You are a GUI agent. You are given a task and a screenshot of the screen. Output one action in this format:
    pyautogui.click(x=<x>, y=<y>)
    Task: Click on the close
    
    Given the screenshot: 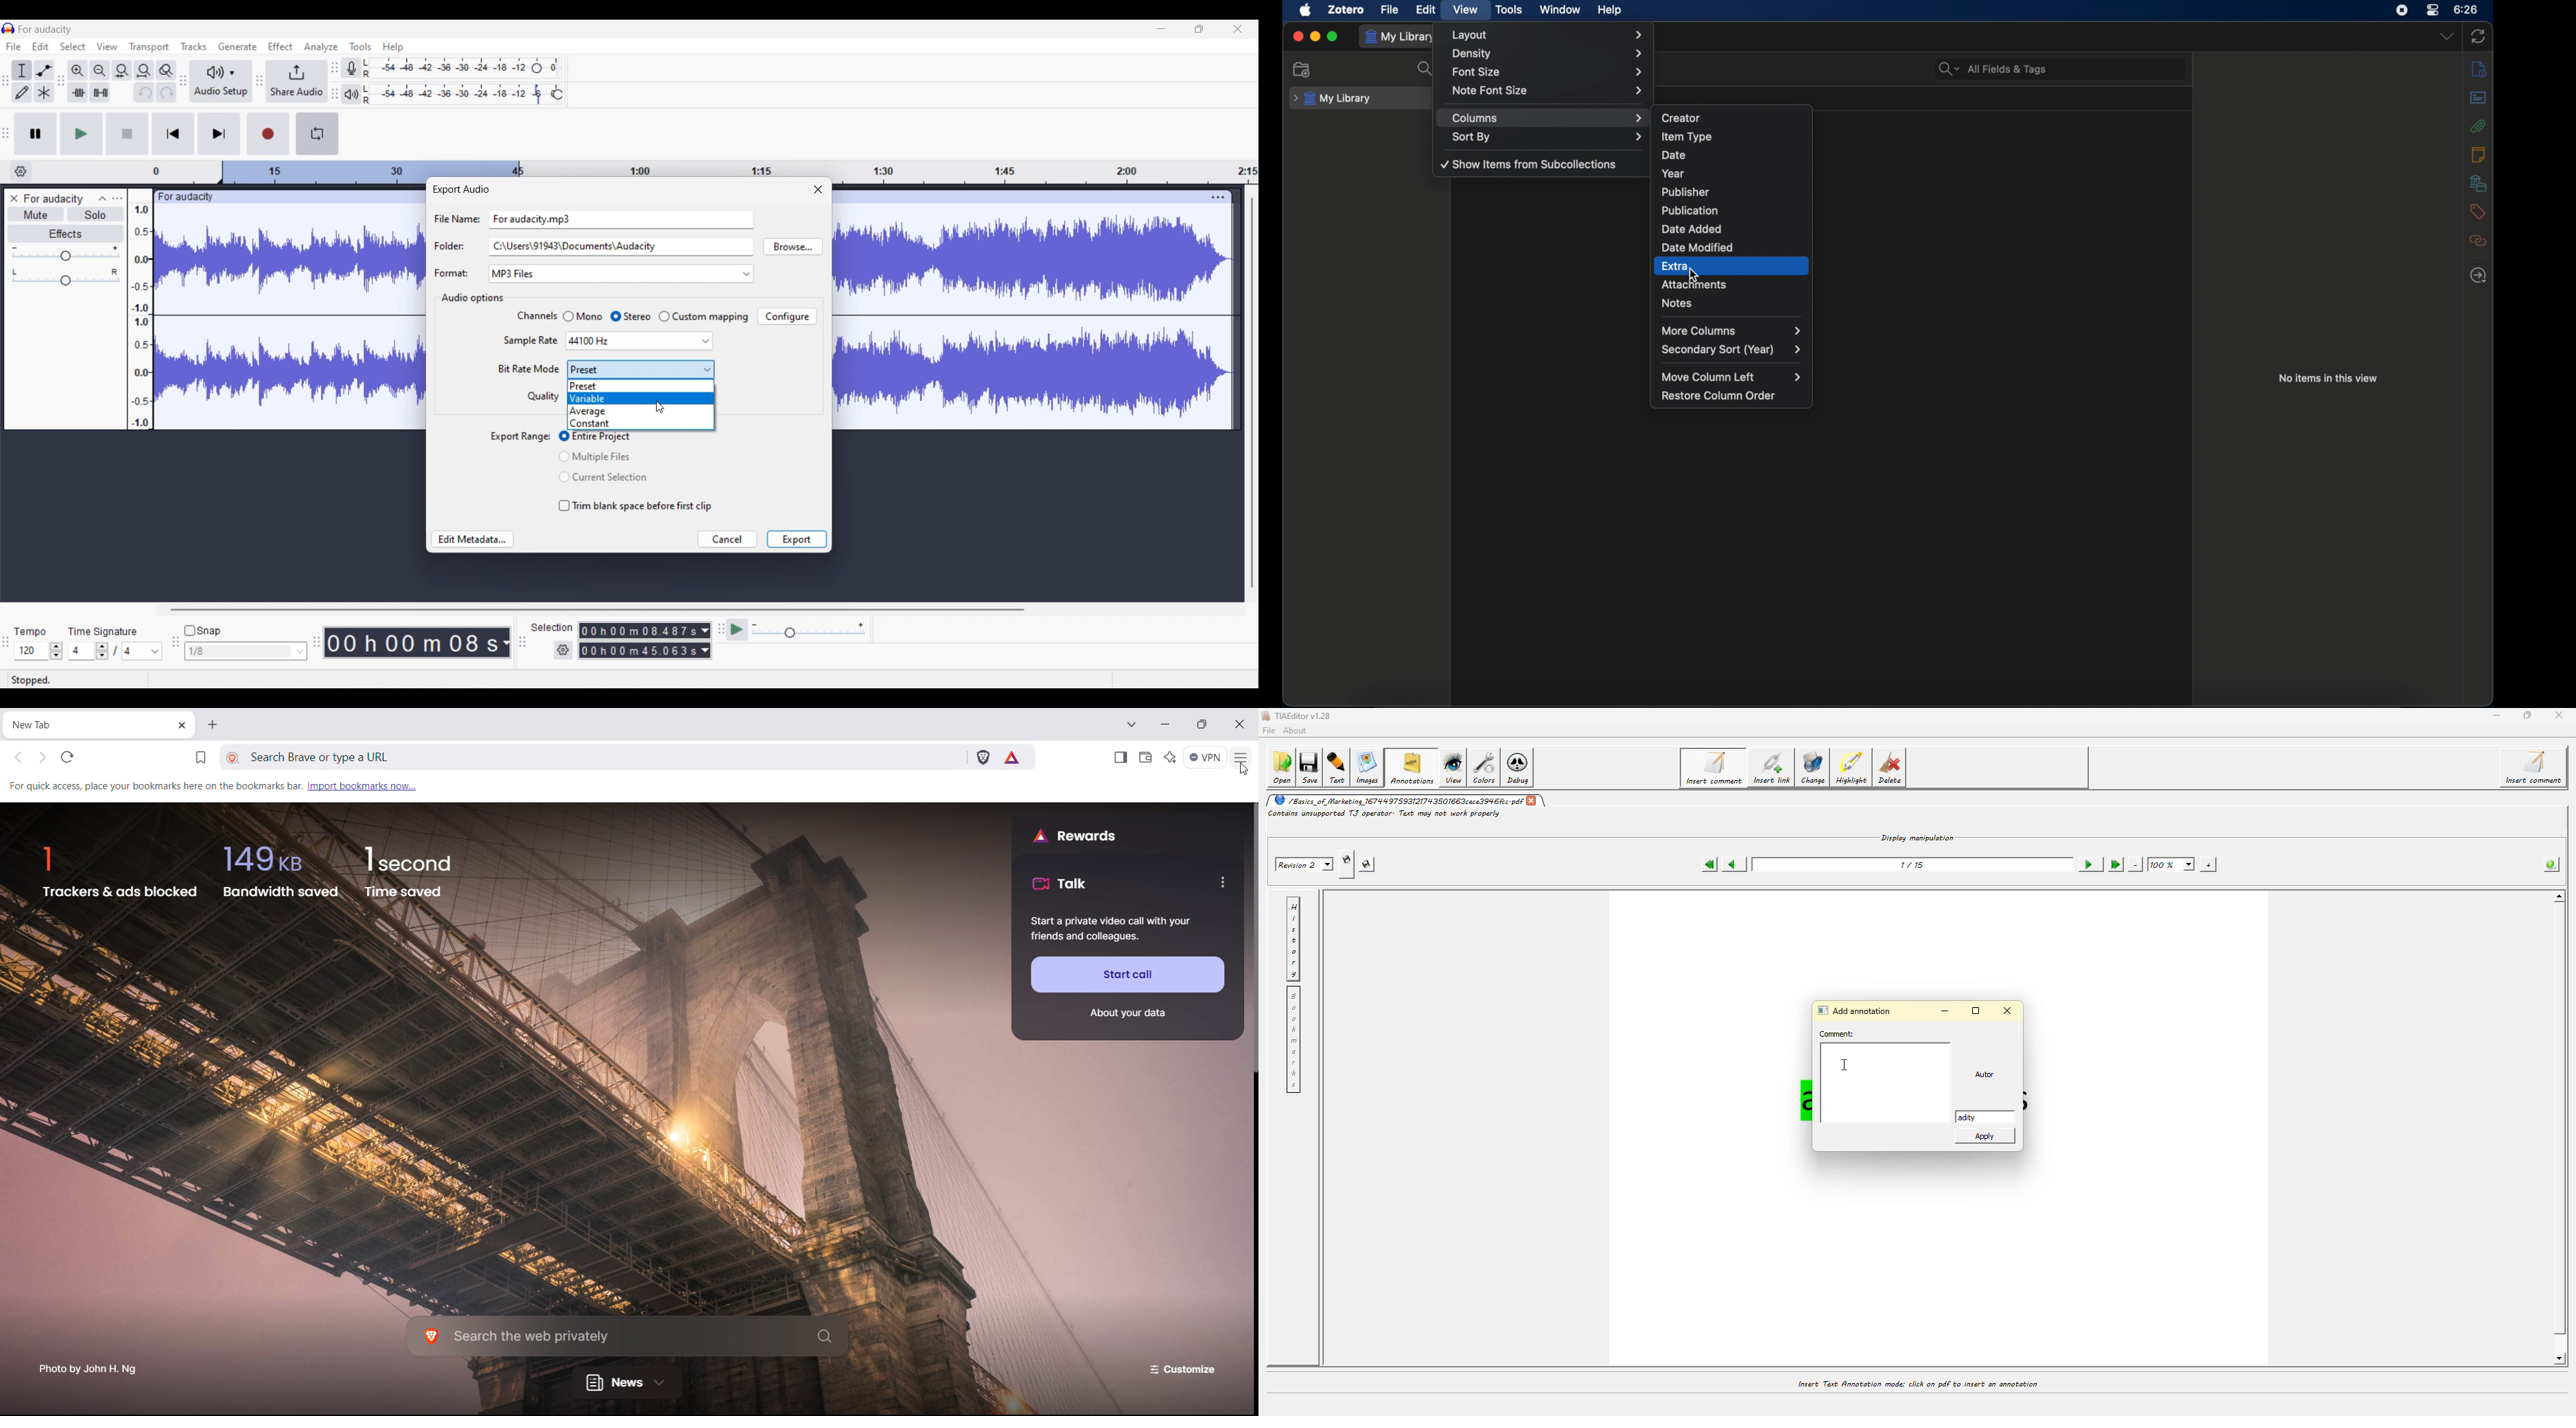 What is the action you would take?
    pyautogui.click(x=1242, y=724)
    